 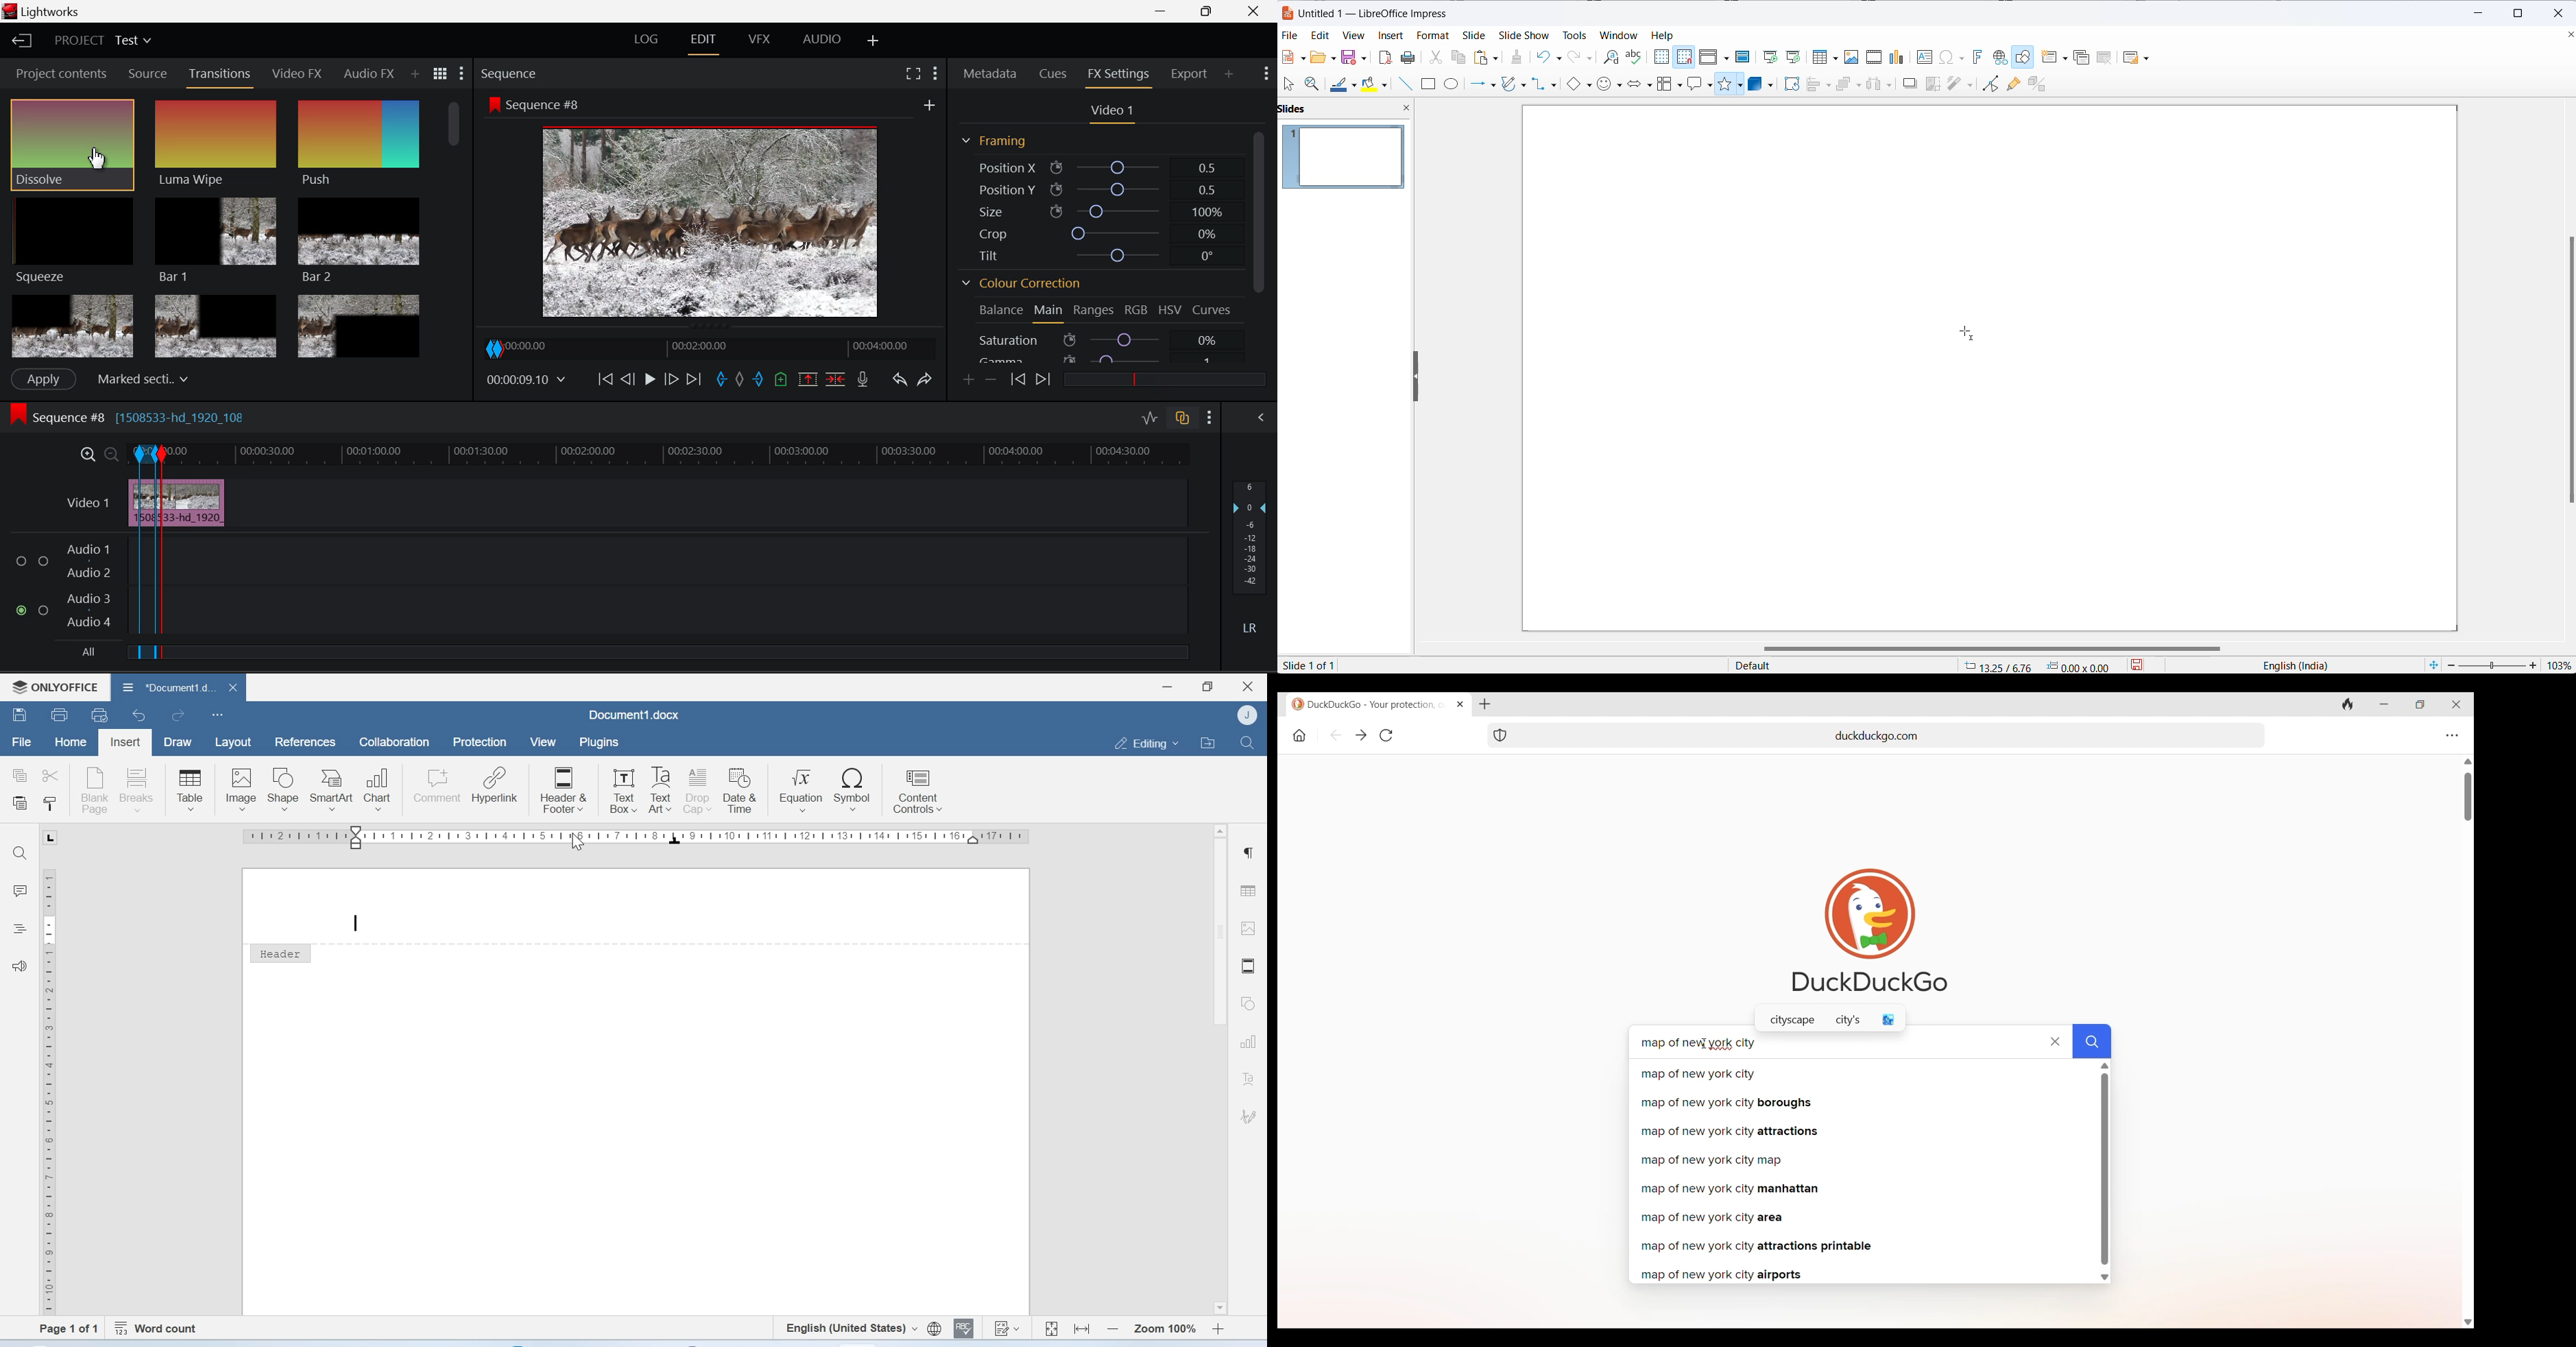 I want to click on Close, so click(x=1248, y=687).